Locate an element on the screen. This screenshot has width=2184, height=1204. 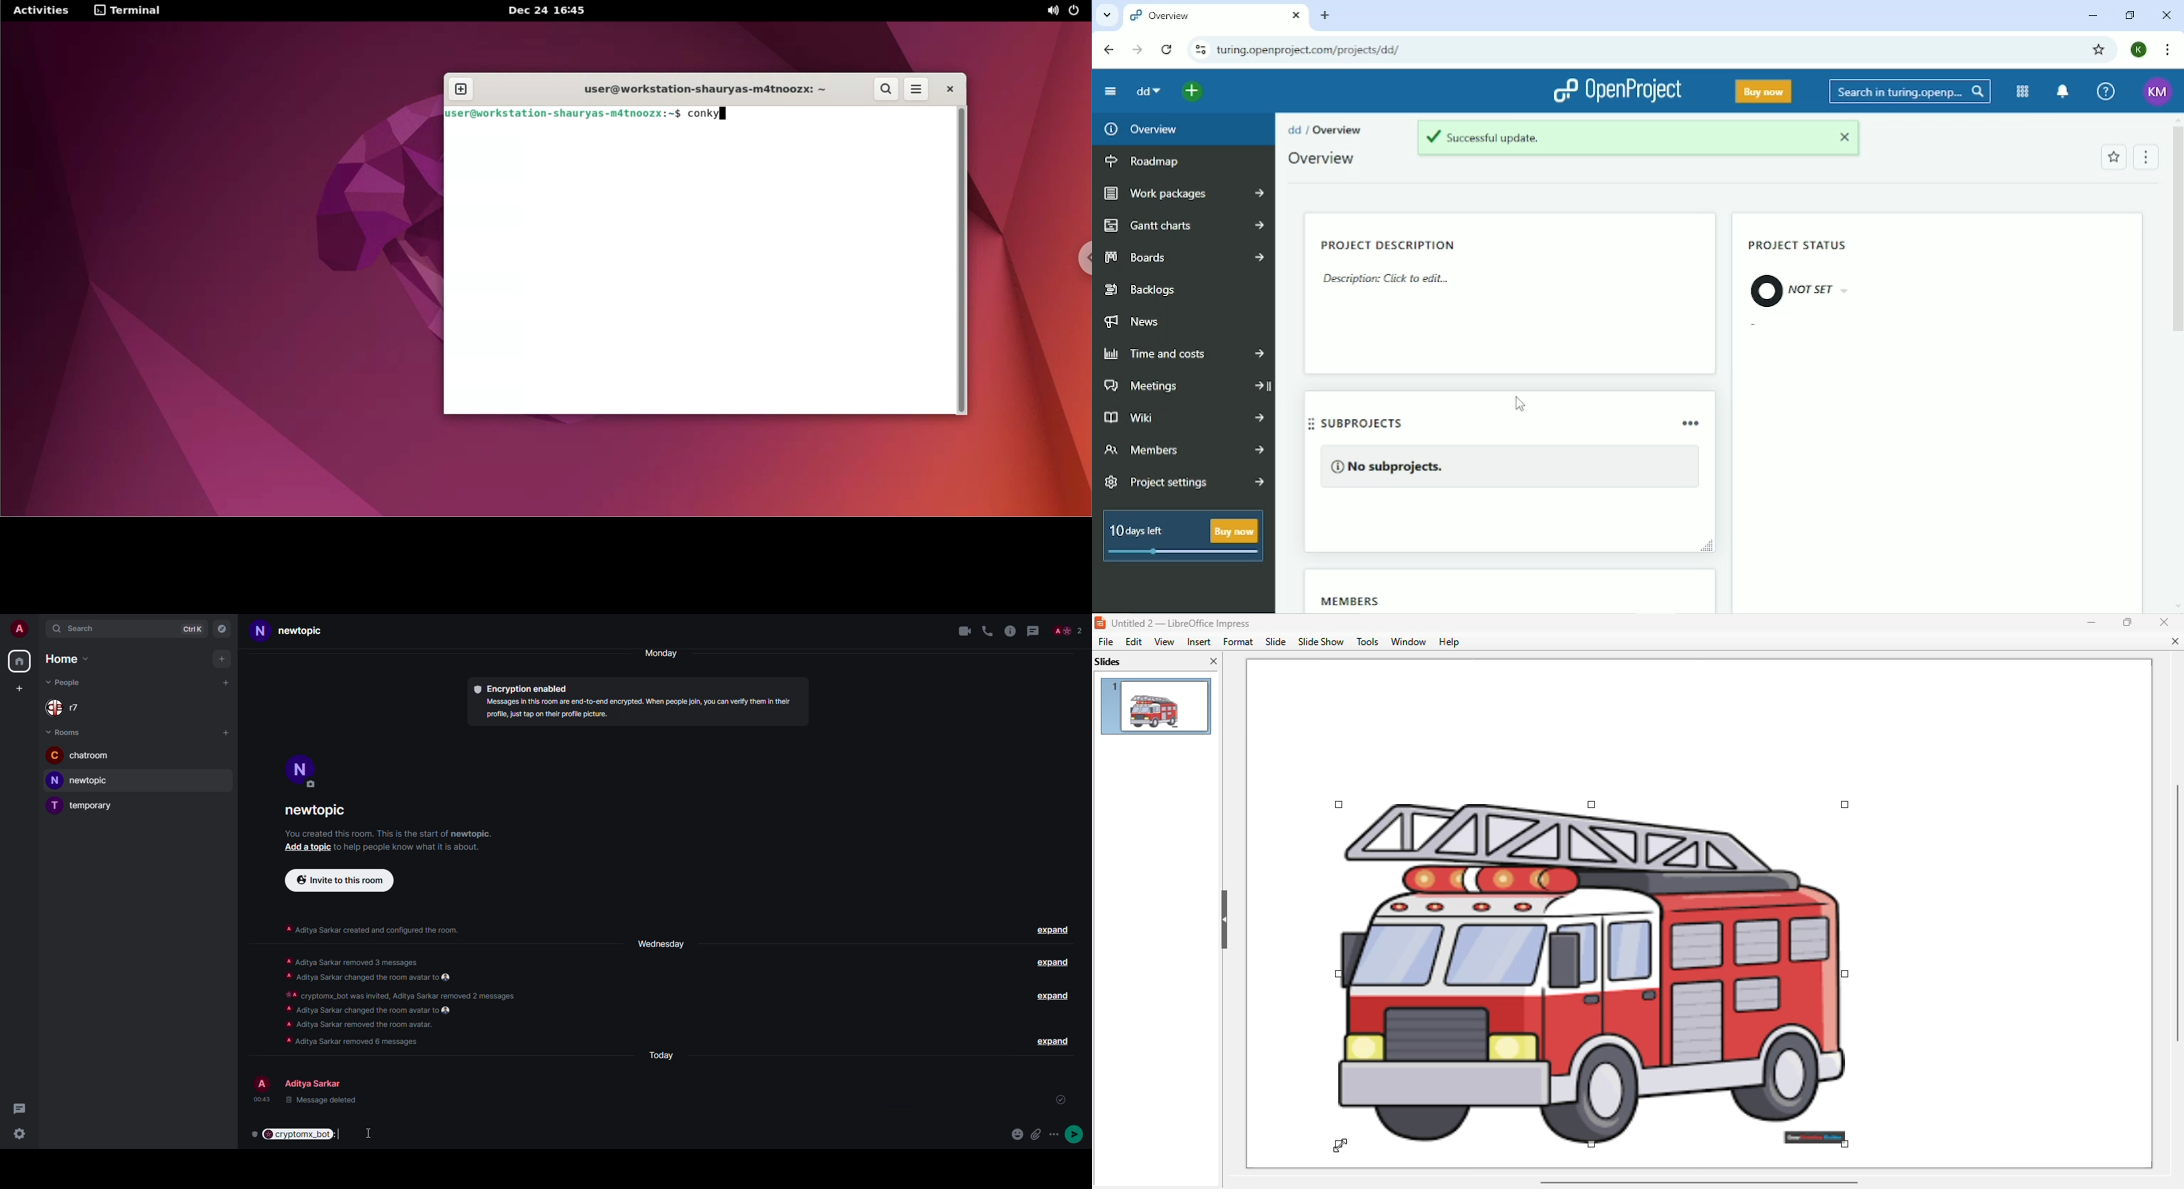
profile is located at coordinates (19, 629).